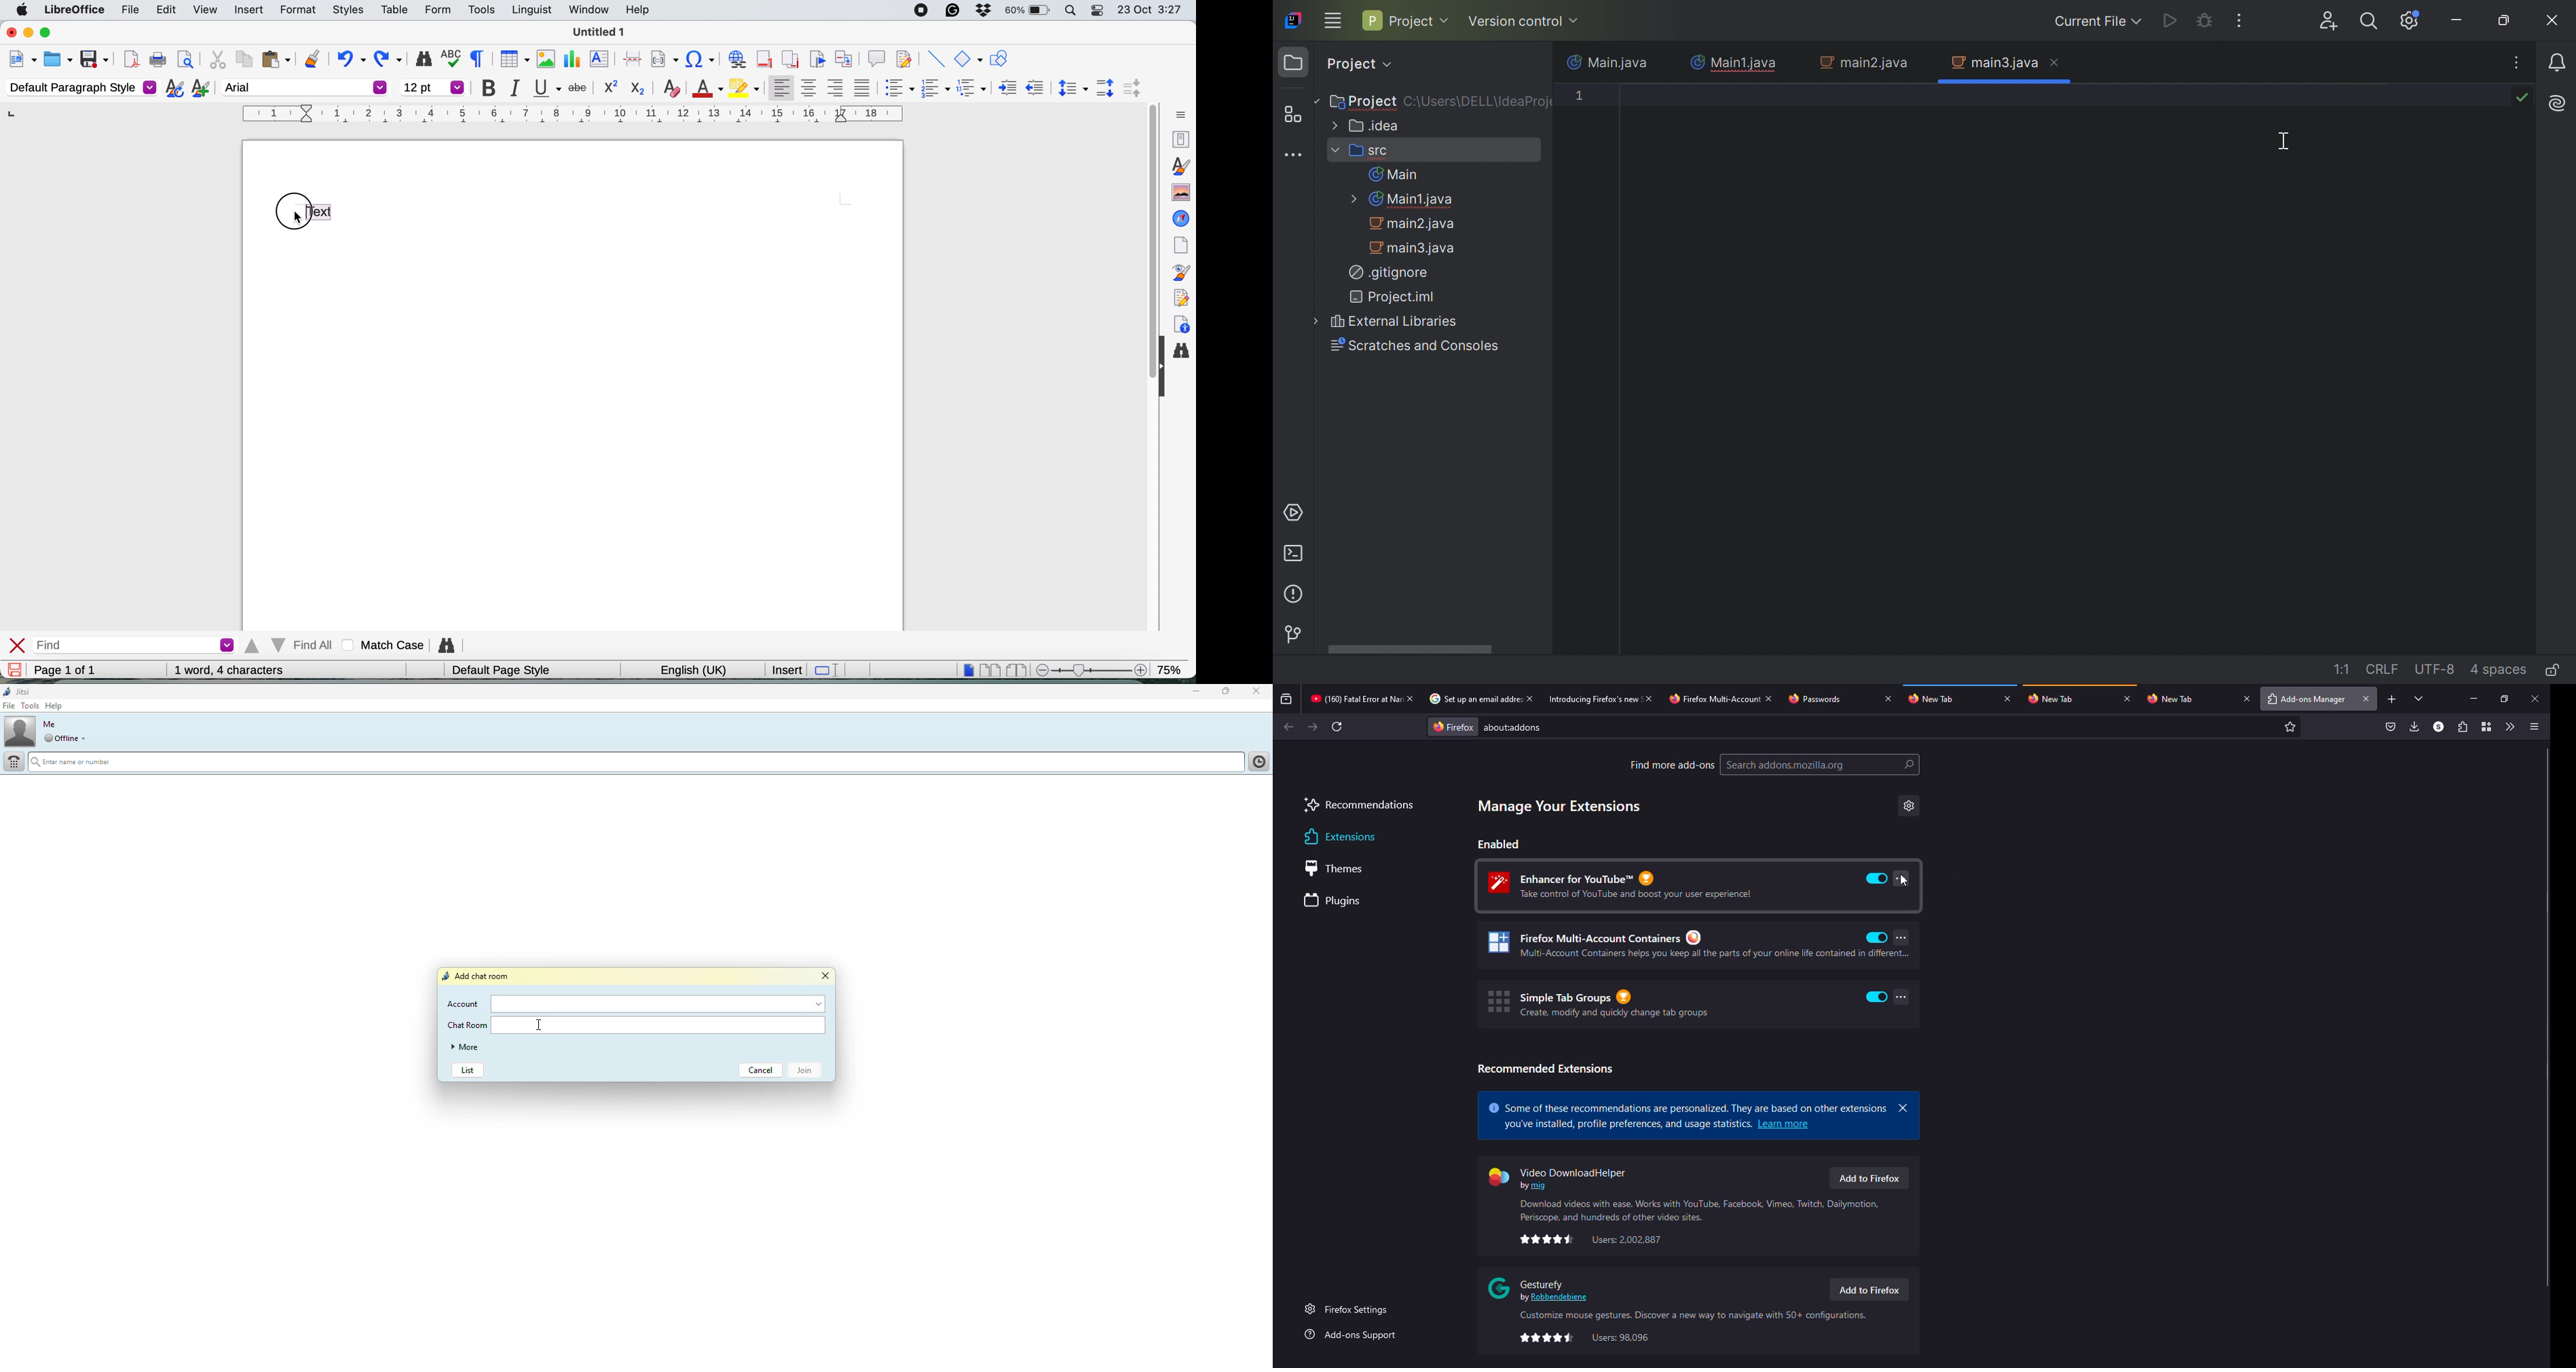 The width and height of the screenshot is (2576, 1372). I want to click on highlight text, so click(320, 211).